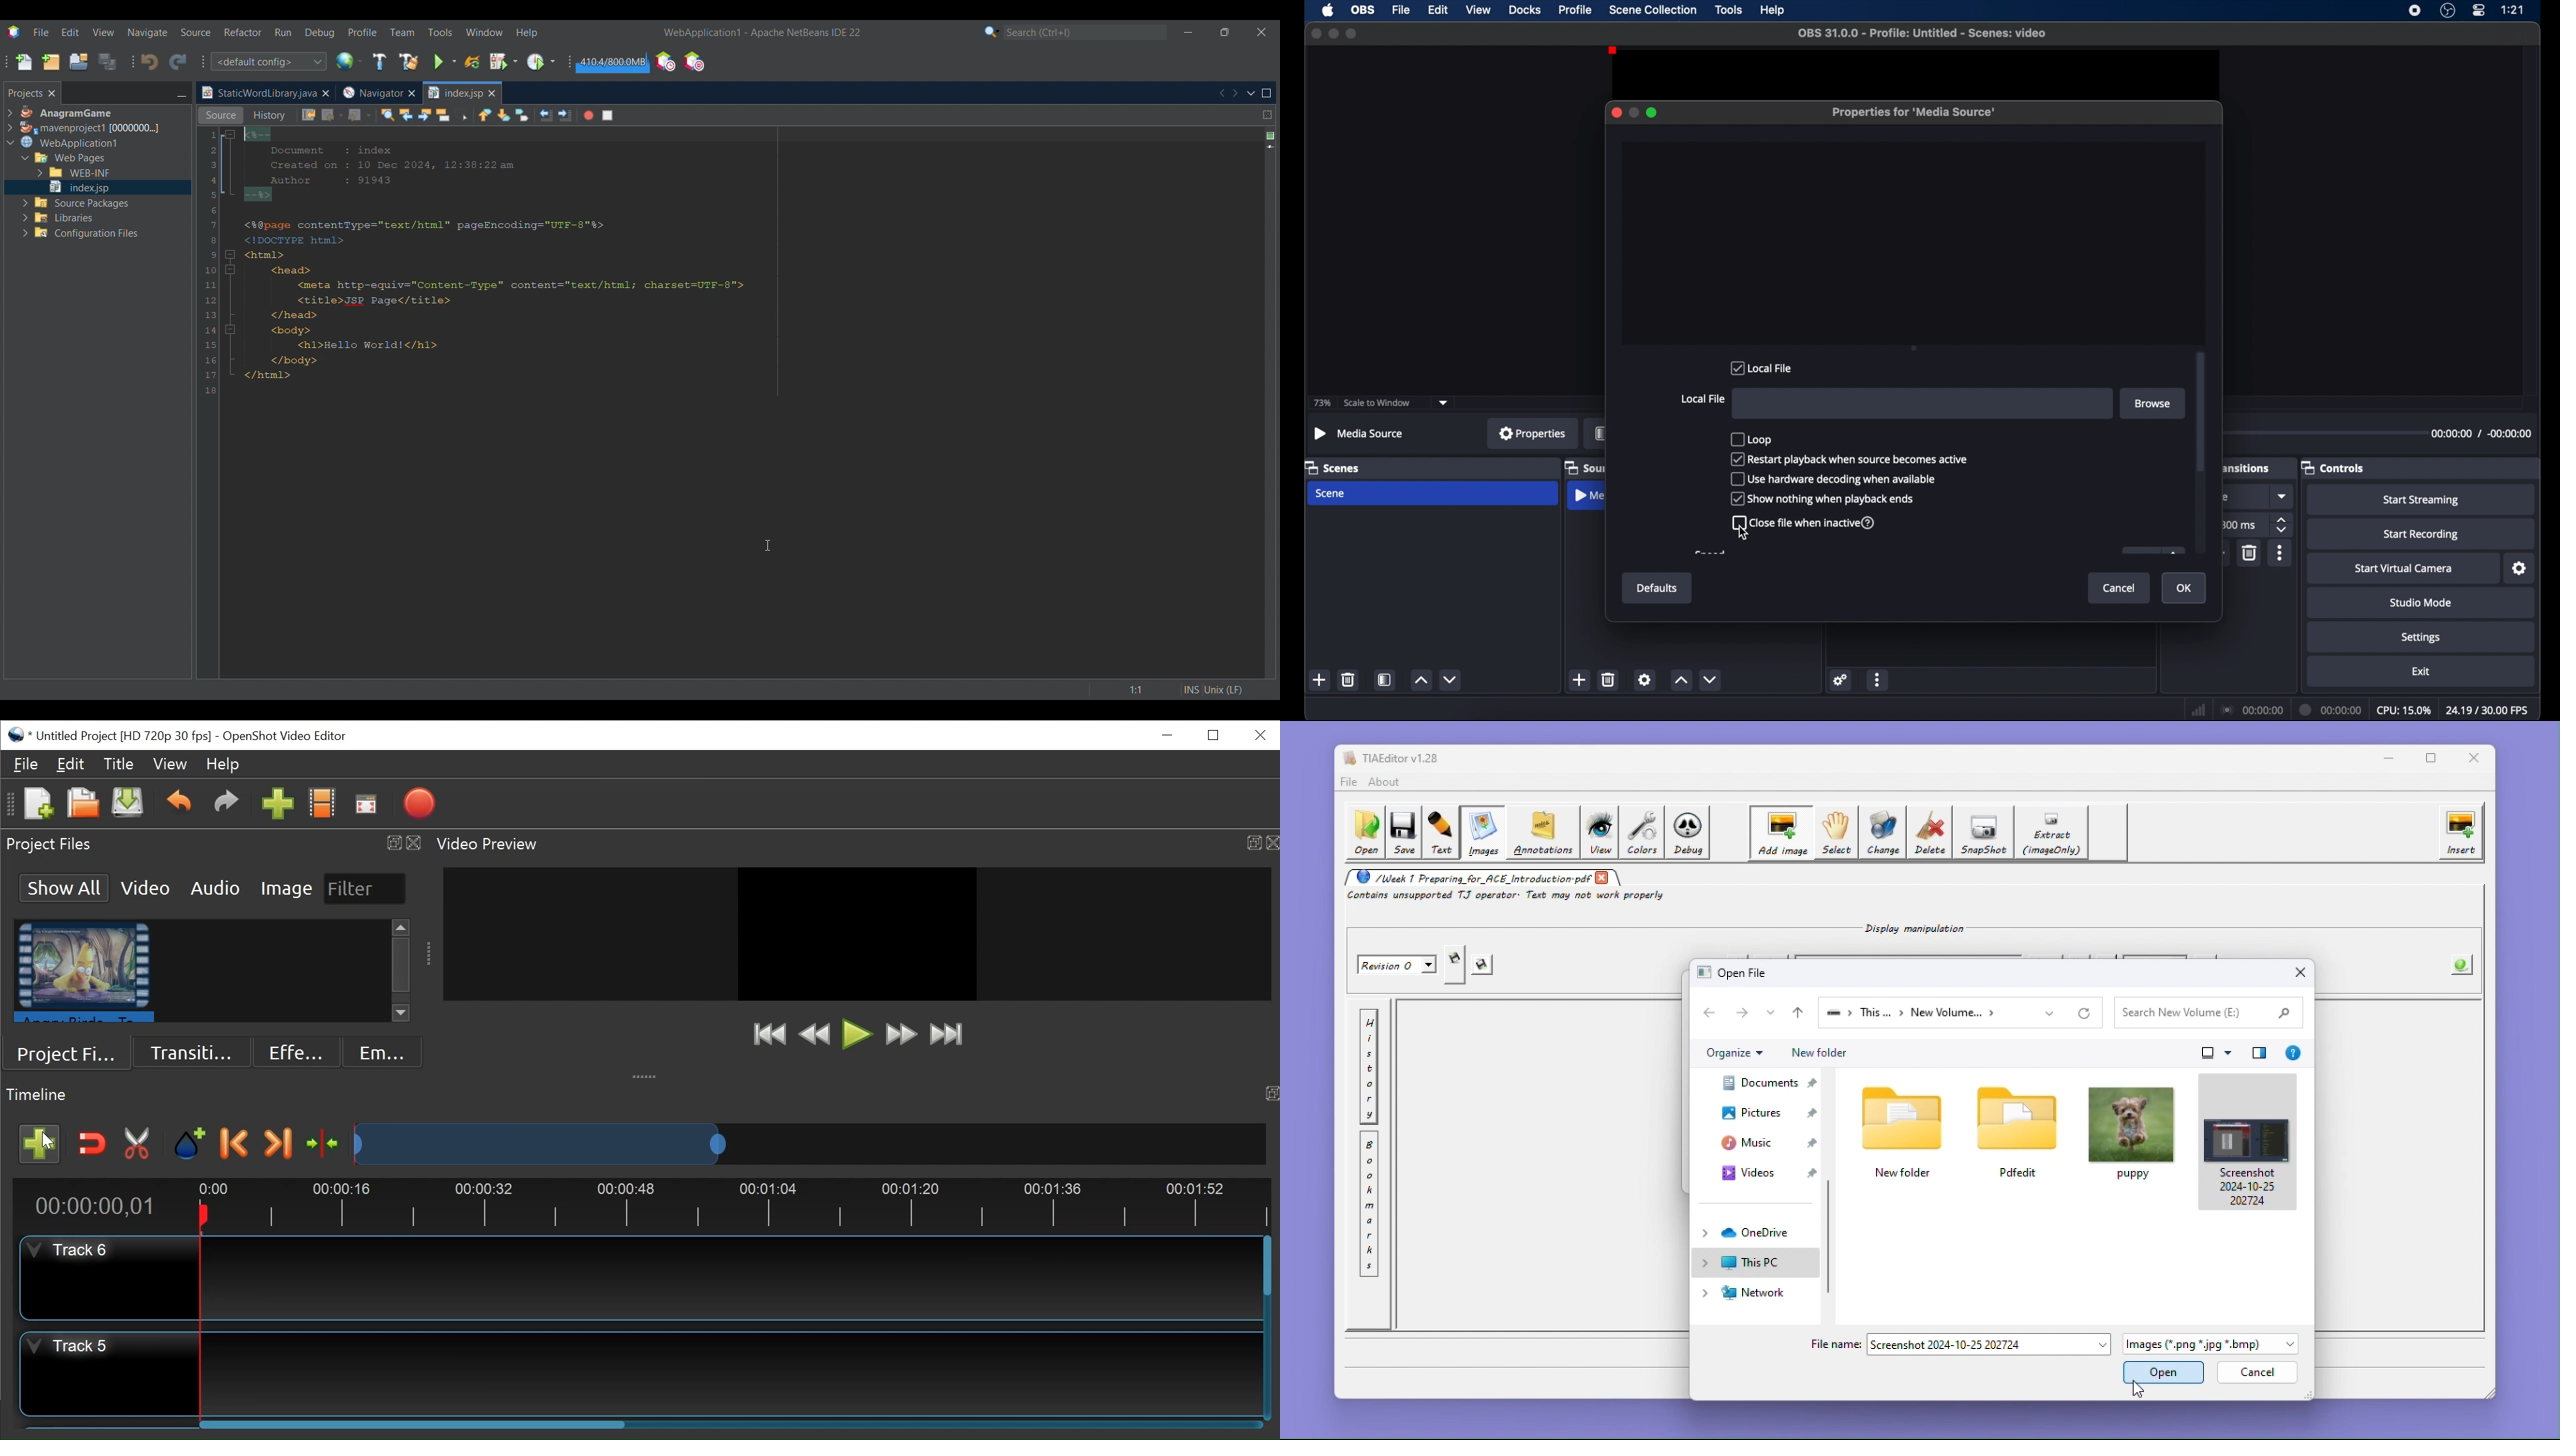 The height and width of the screenshot is (1456, 2576). Describe the element at coordinates (1333, 33) in the screenshot. I see `minimize` at that location.